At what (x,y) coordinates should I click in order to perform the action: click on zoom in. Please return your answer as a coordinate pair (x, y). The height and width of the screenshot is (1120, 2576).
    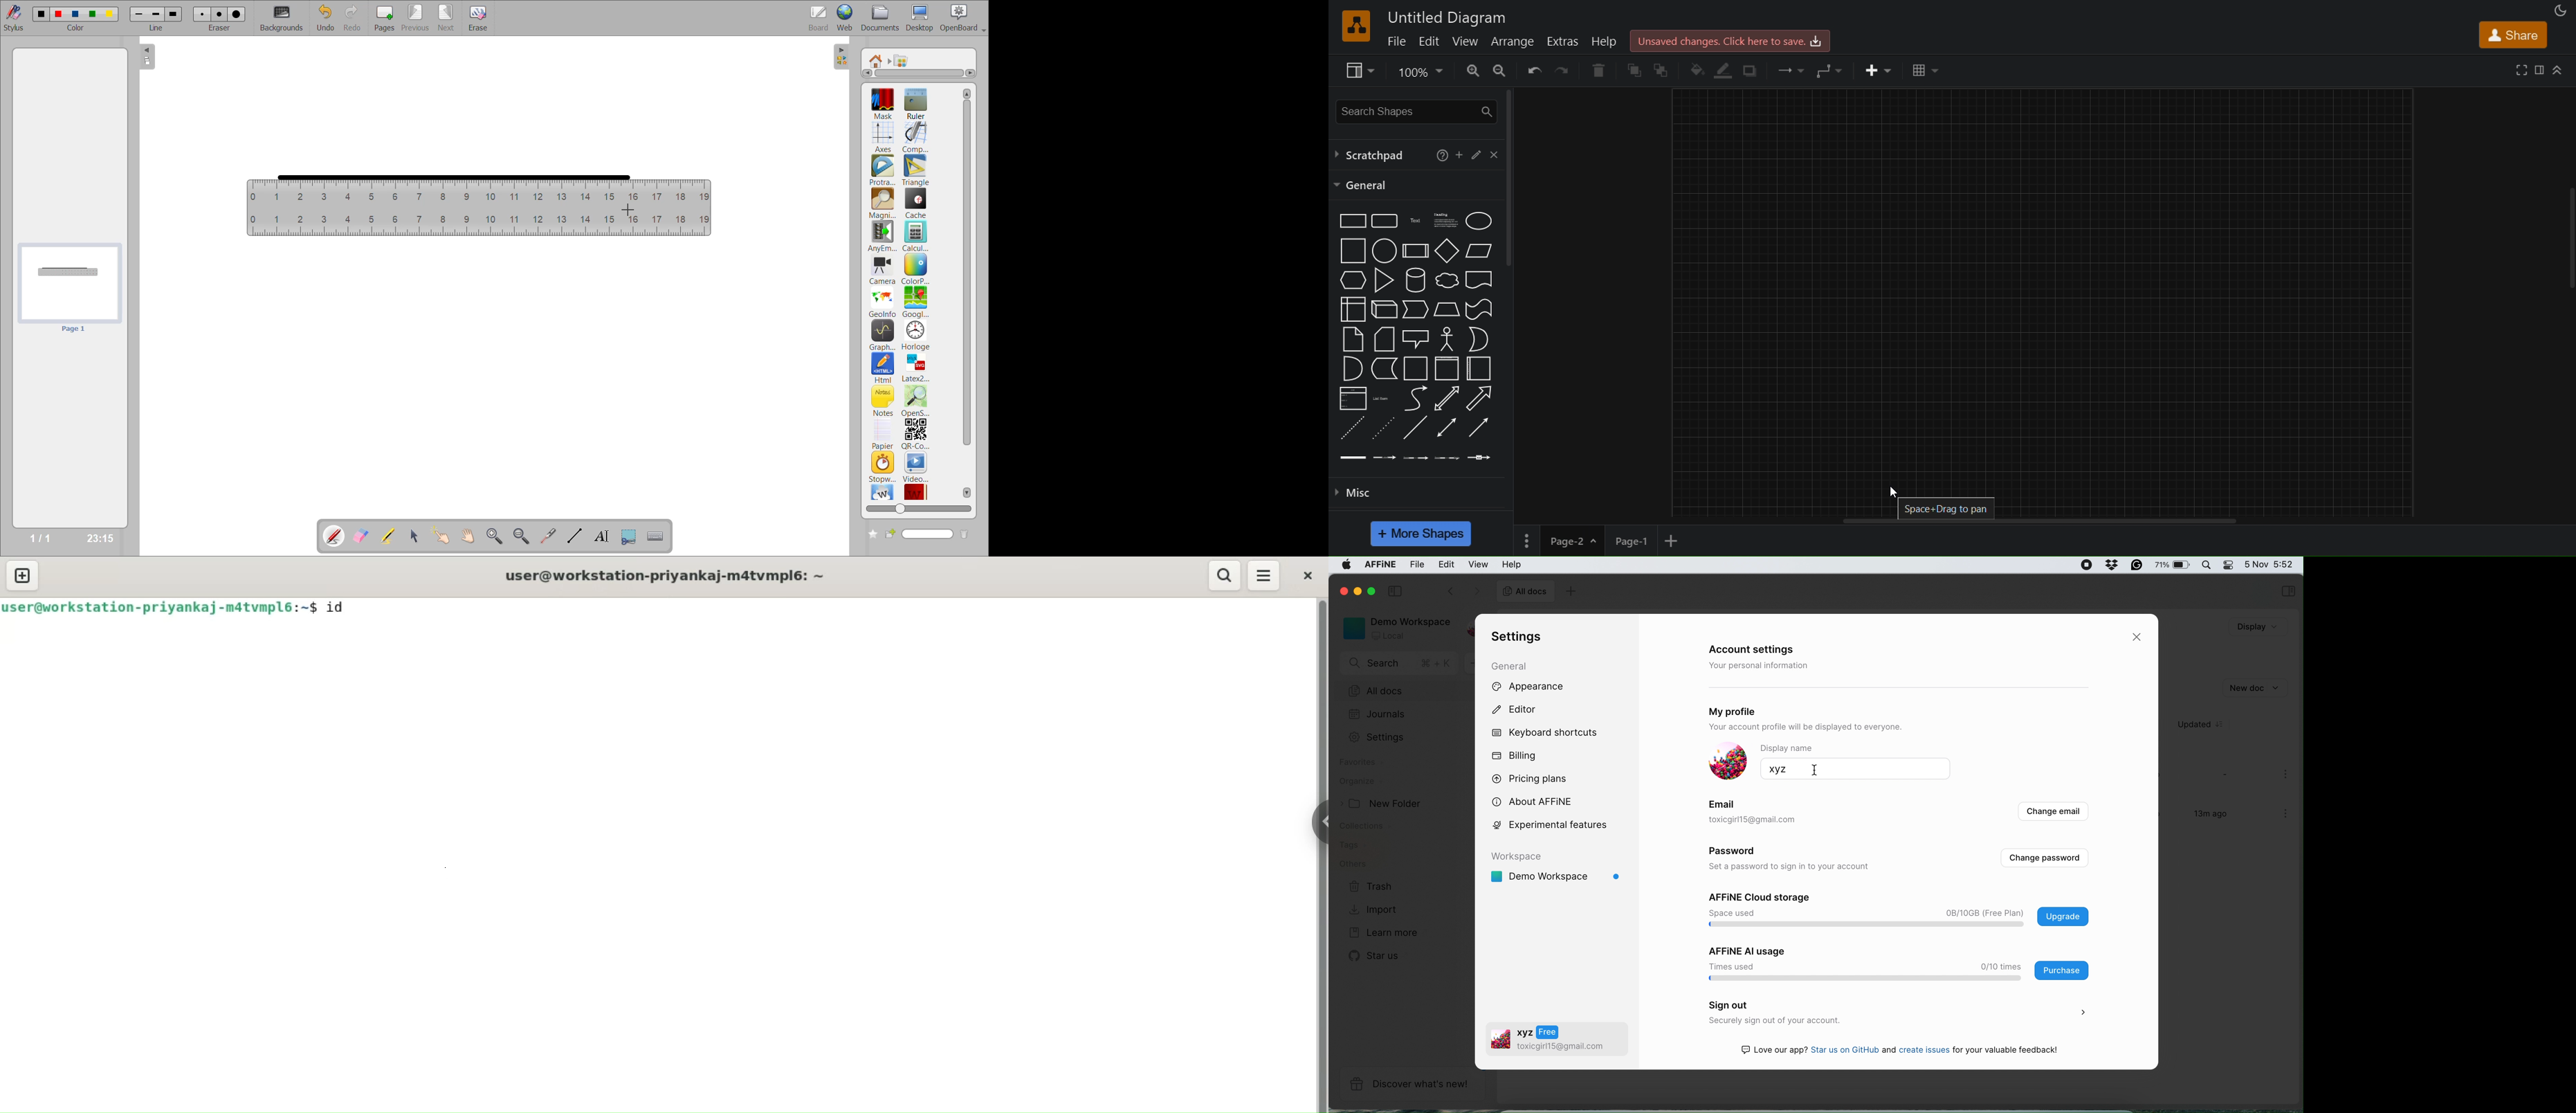
    Looking at the image, I should click on (1473, 70).